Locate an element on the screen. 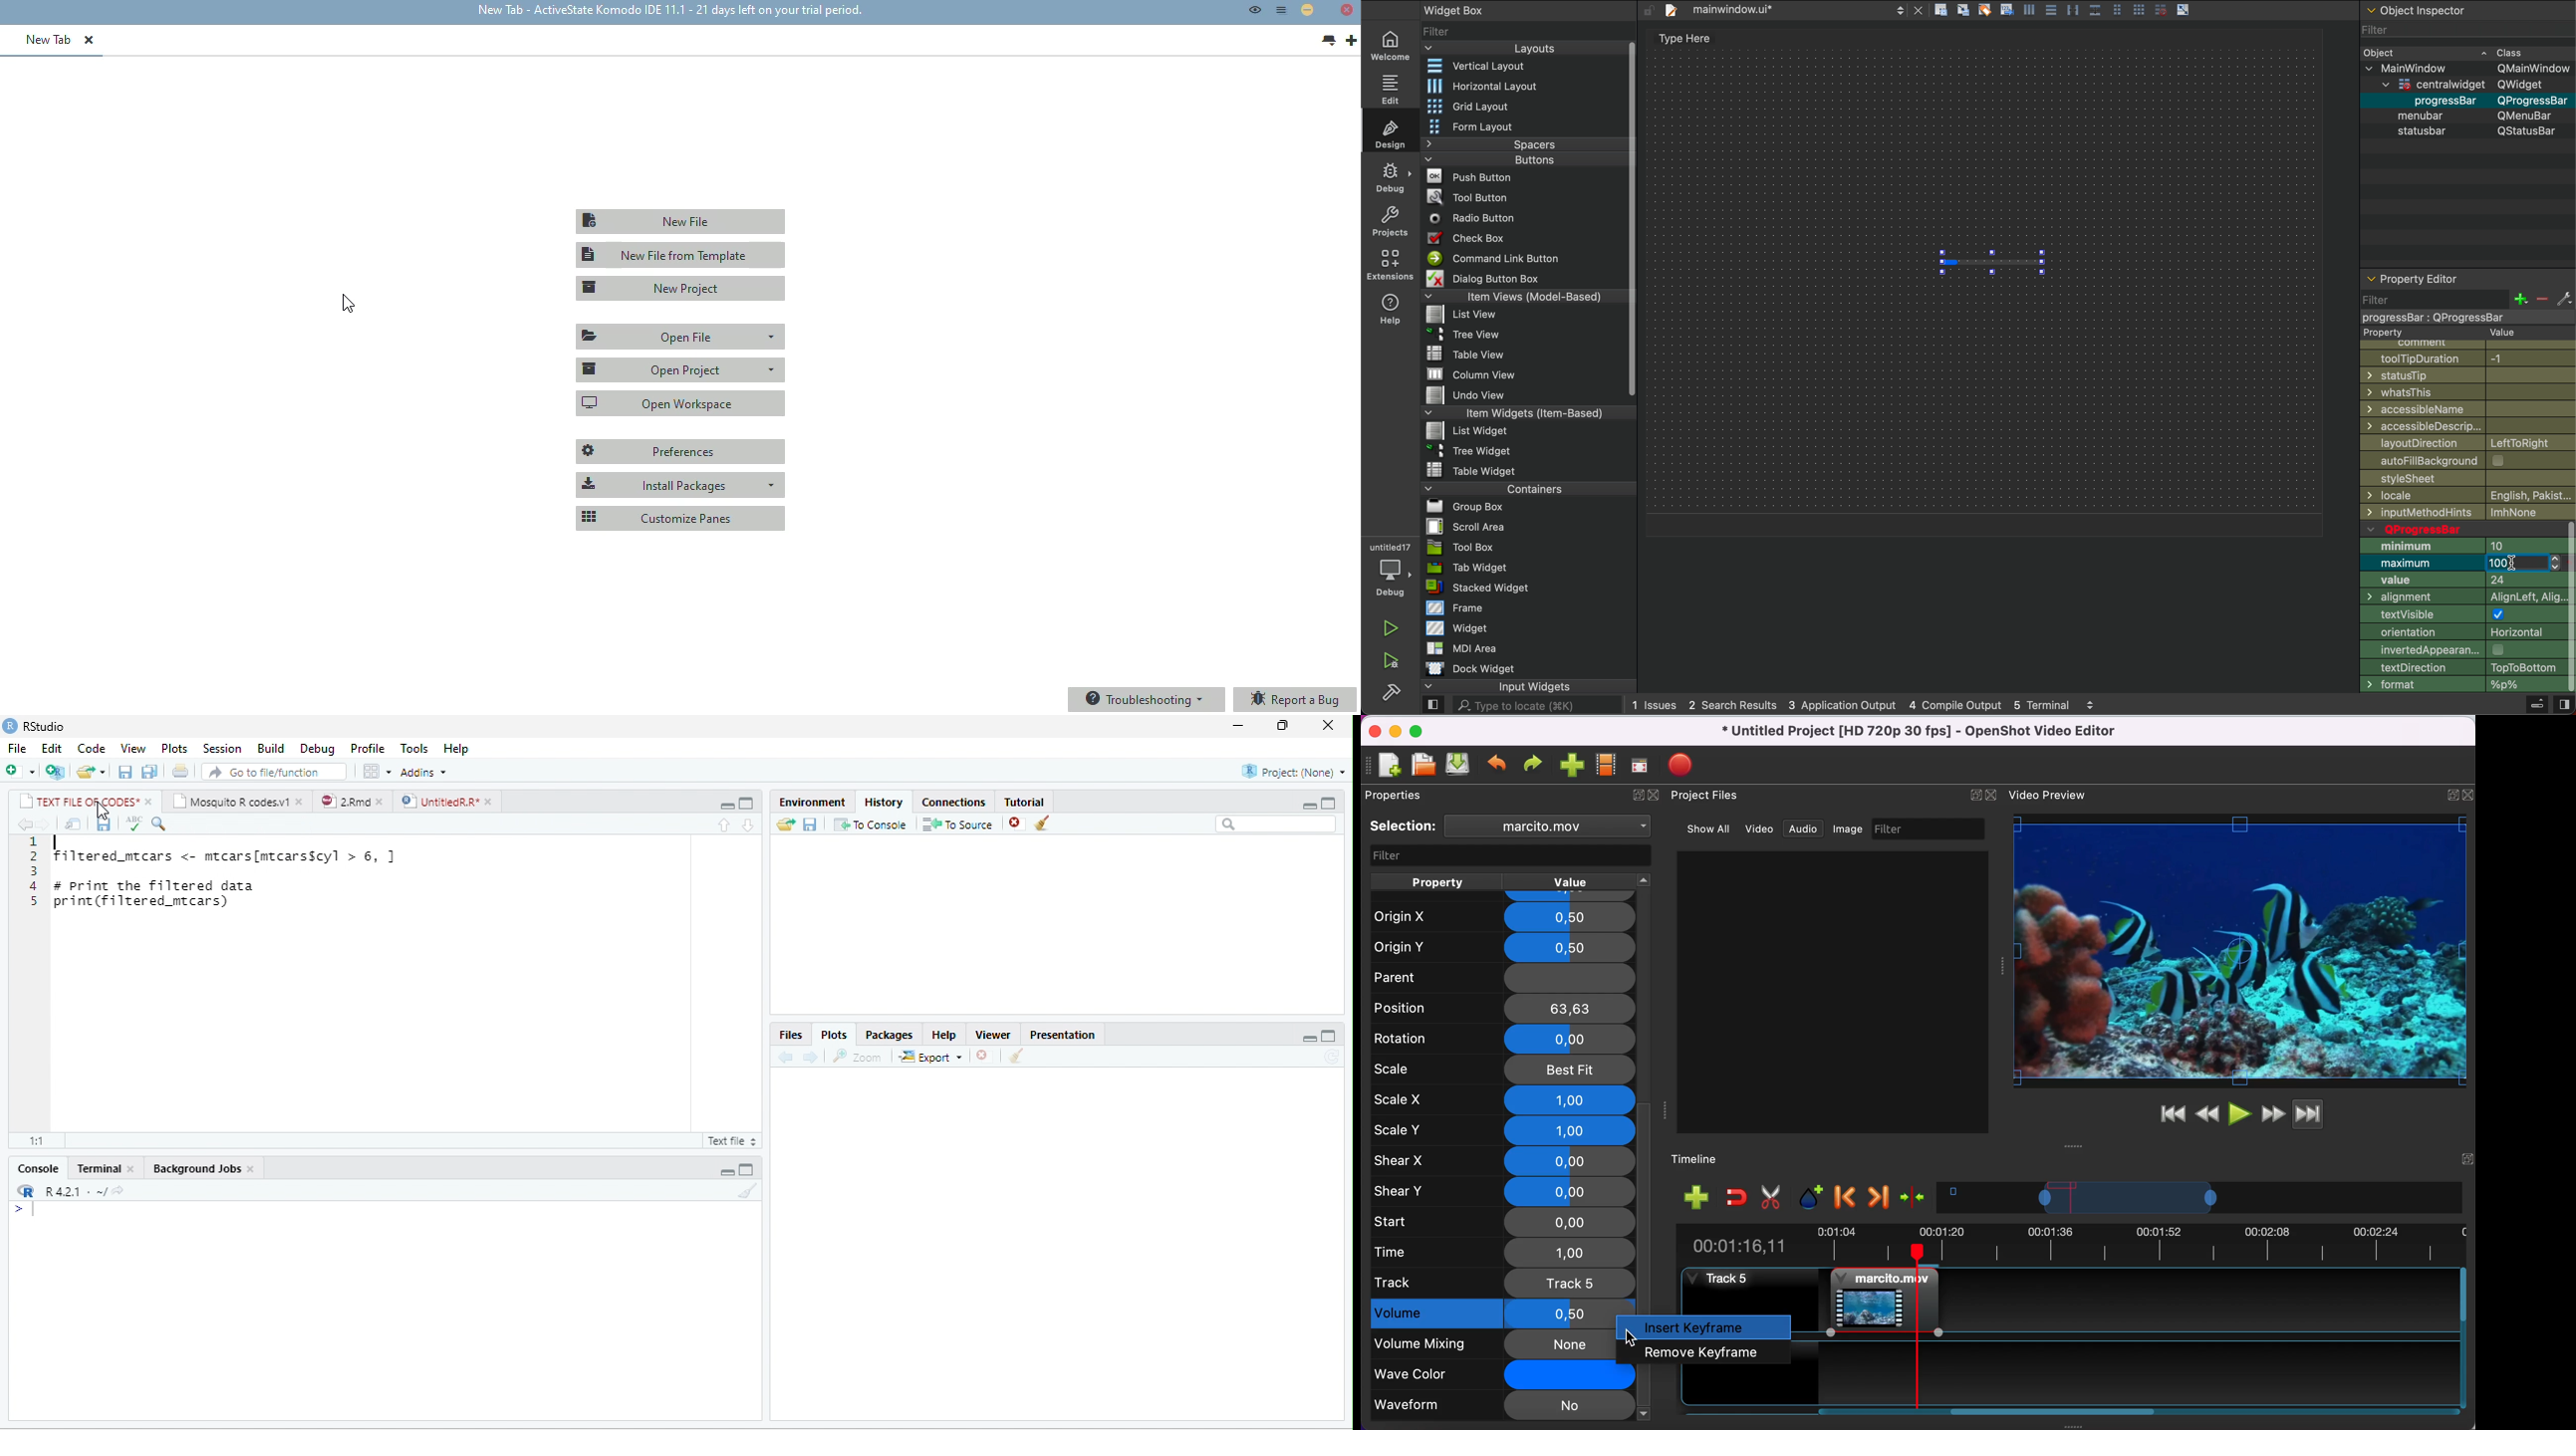  position 63,63 is located at coordinates (1505, 1008).